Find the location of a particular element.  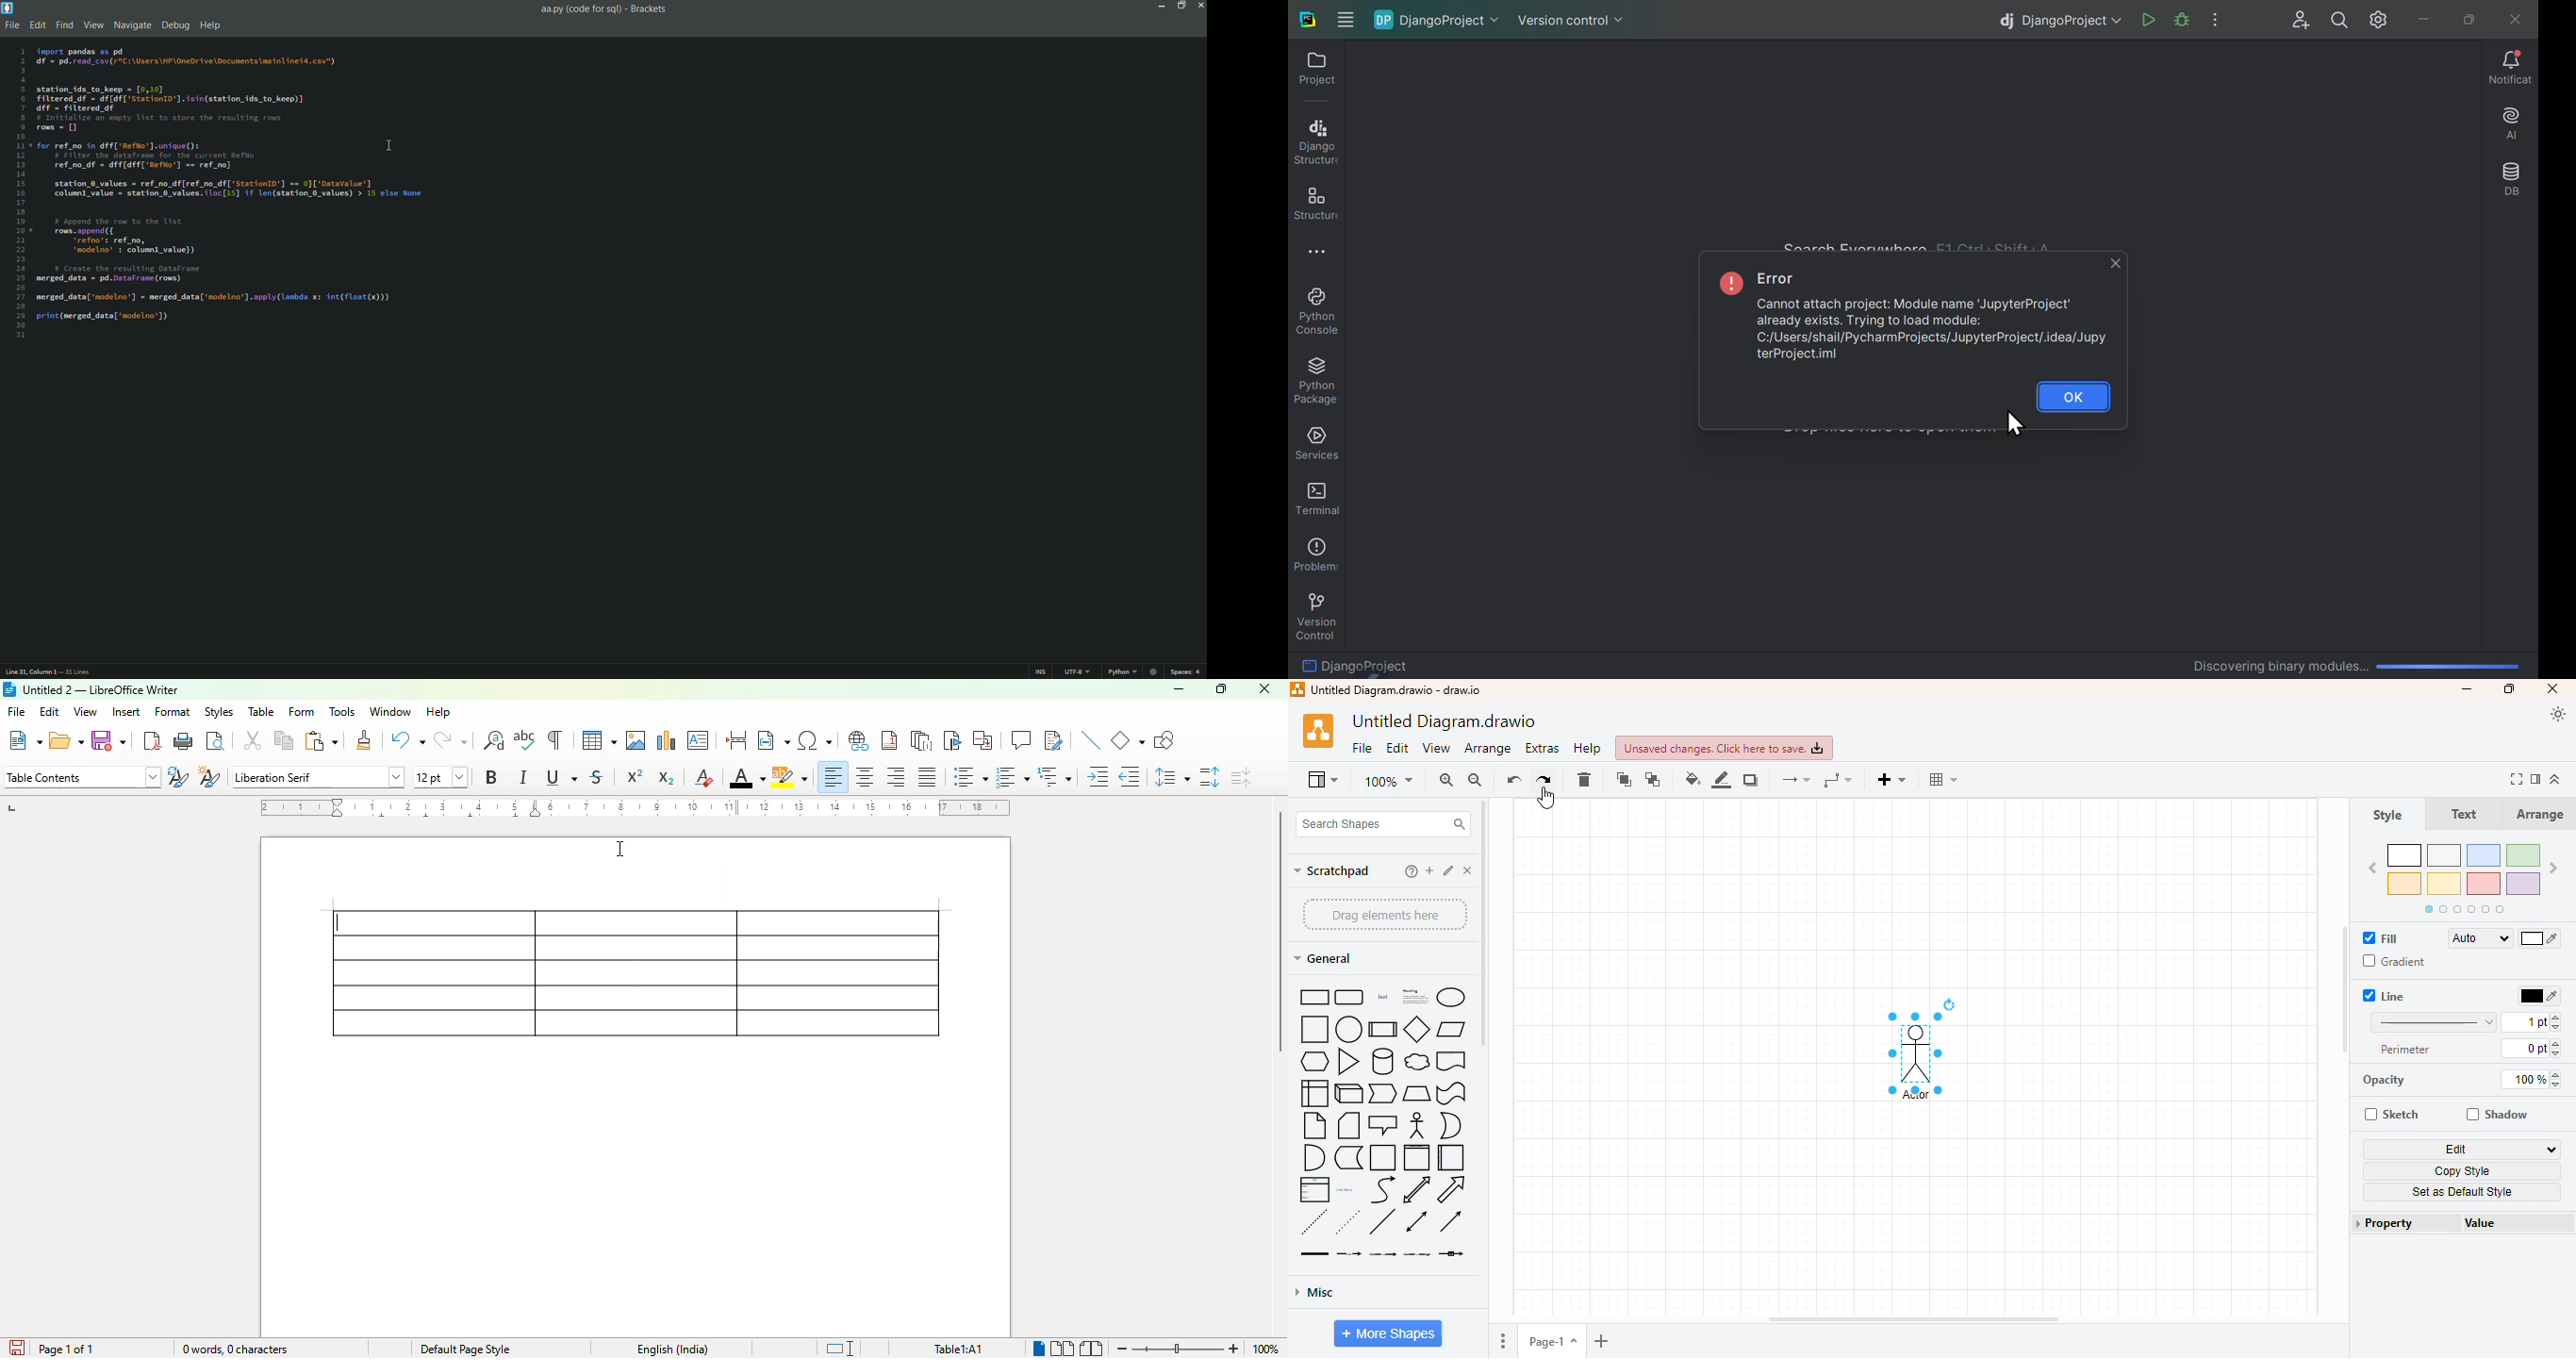

opacity is located at coordinates (2384, 1080).